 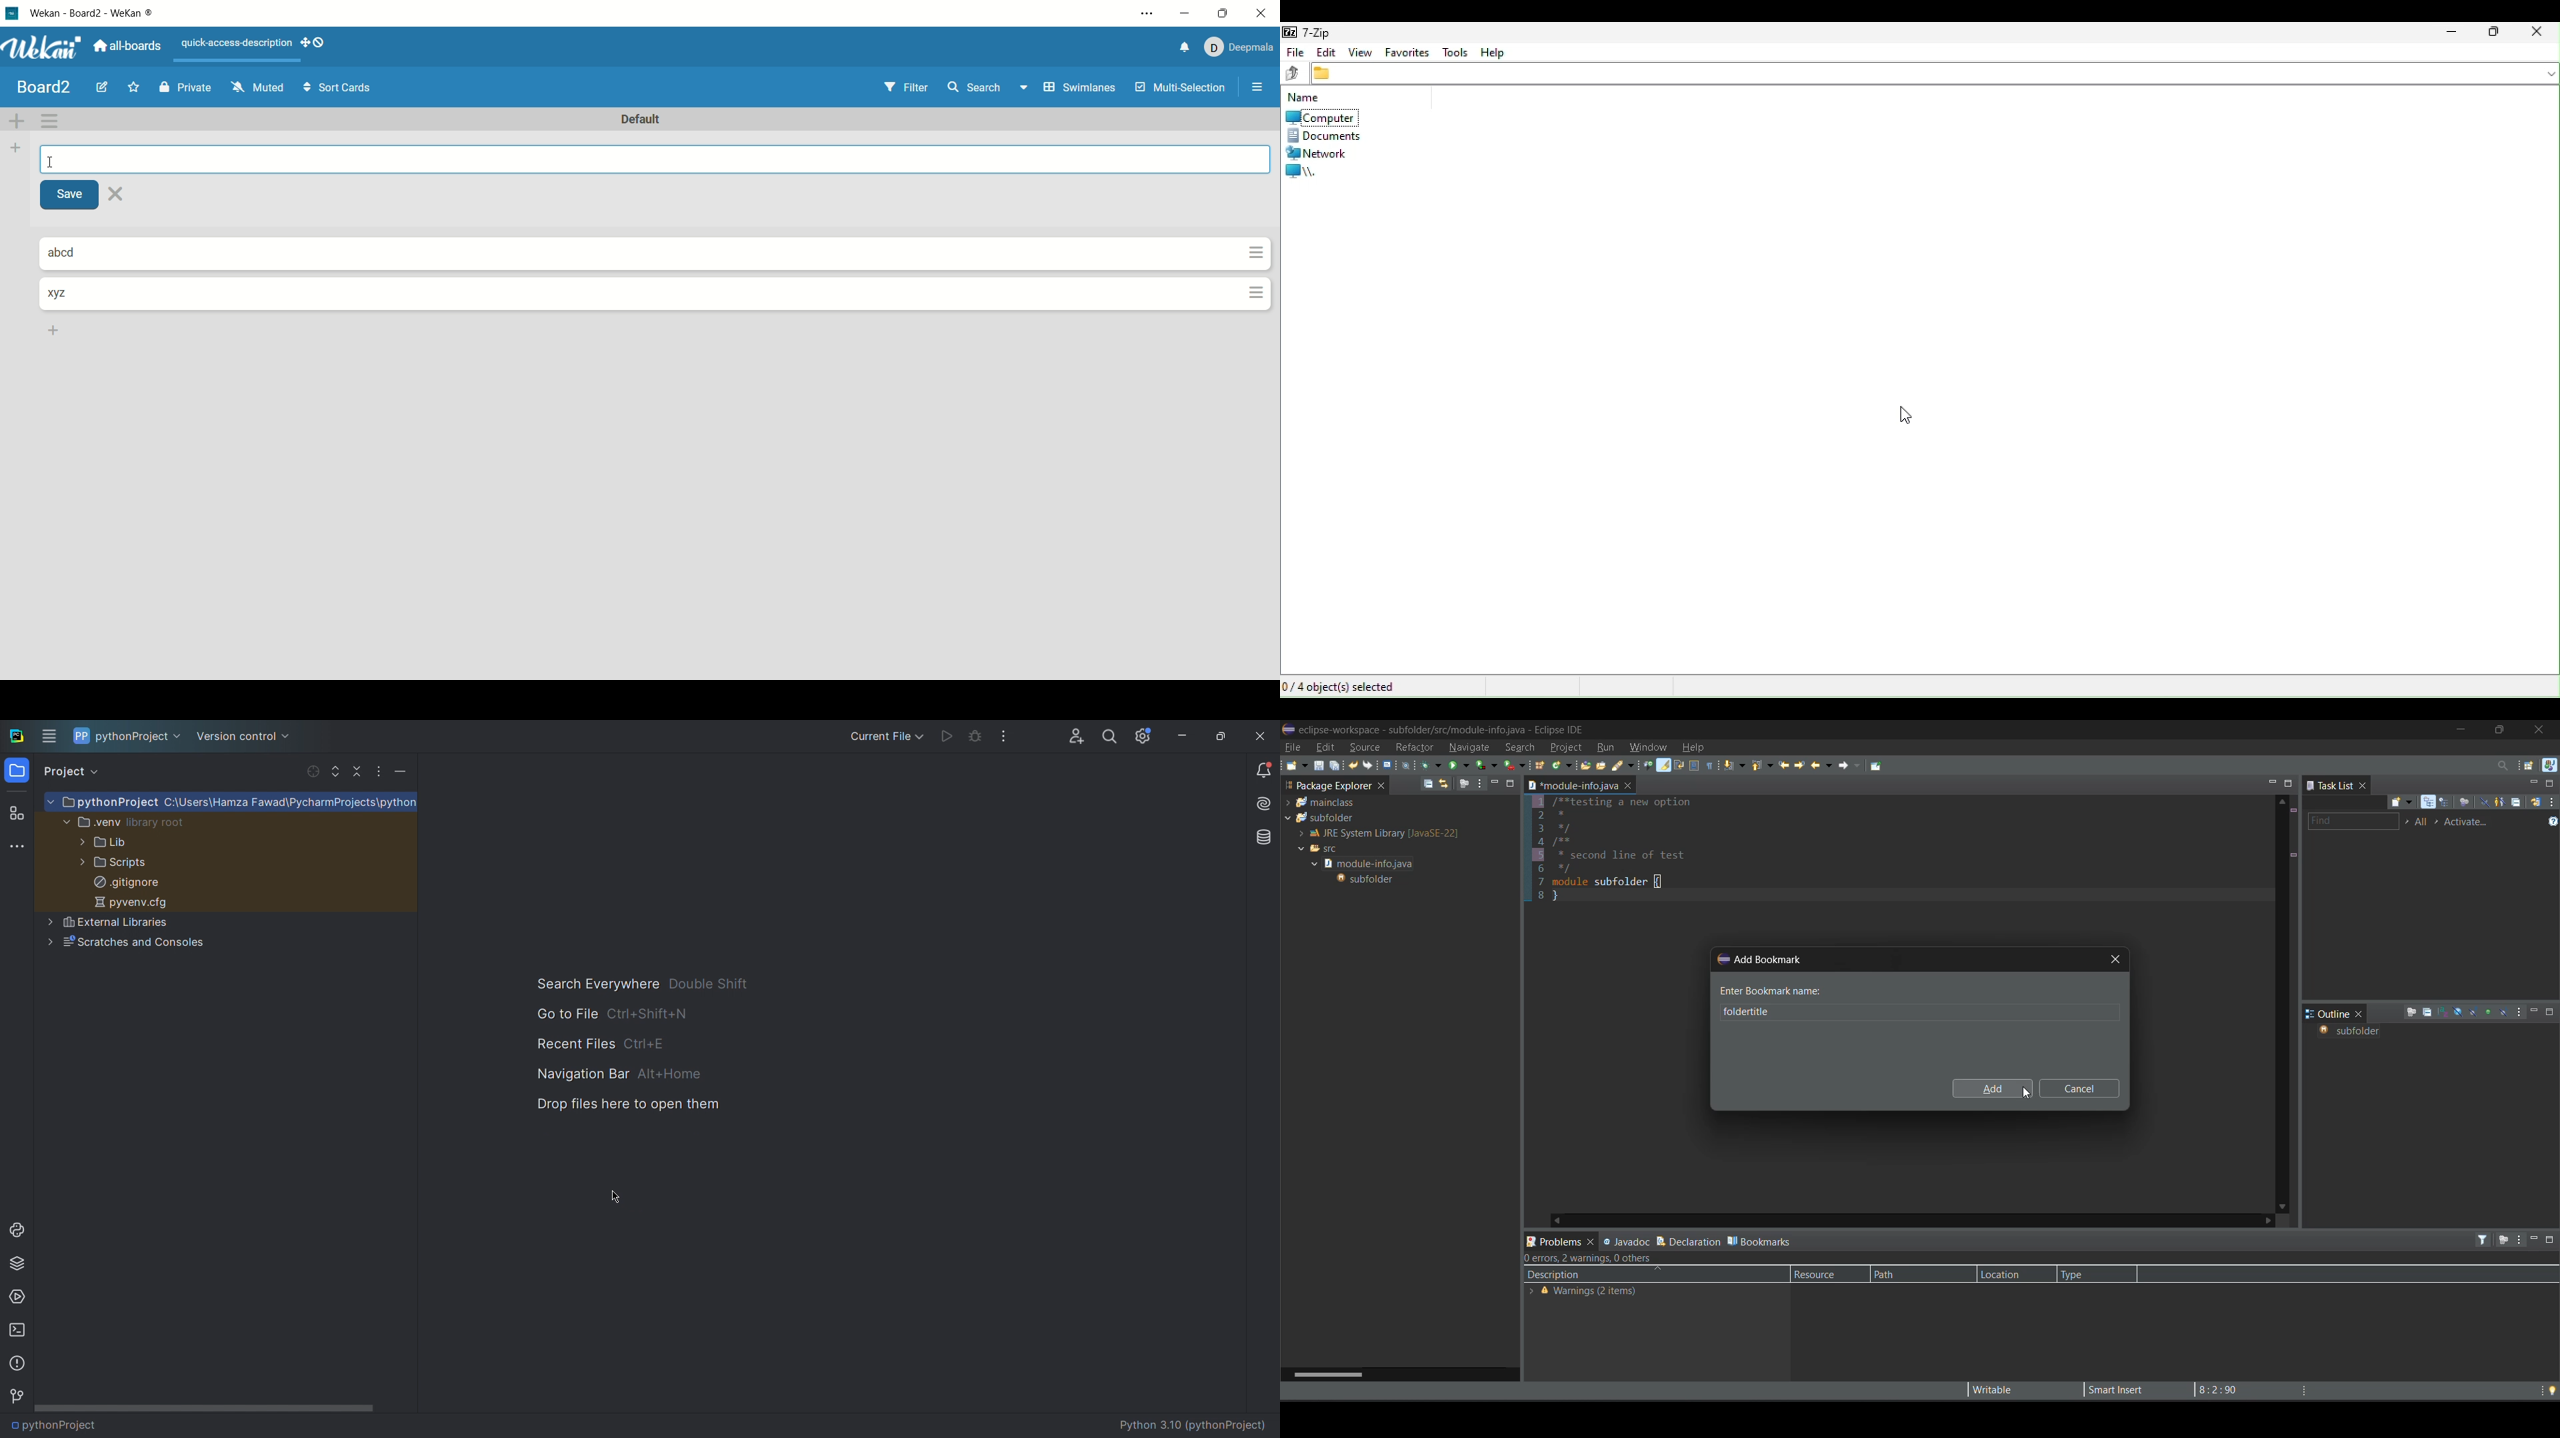 What do you see at coordinates (1587, 1293) in the screenshot?
I see `Warning (2 items)` at bounding box center [1587, 1293].